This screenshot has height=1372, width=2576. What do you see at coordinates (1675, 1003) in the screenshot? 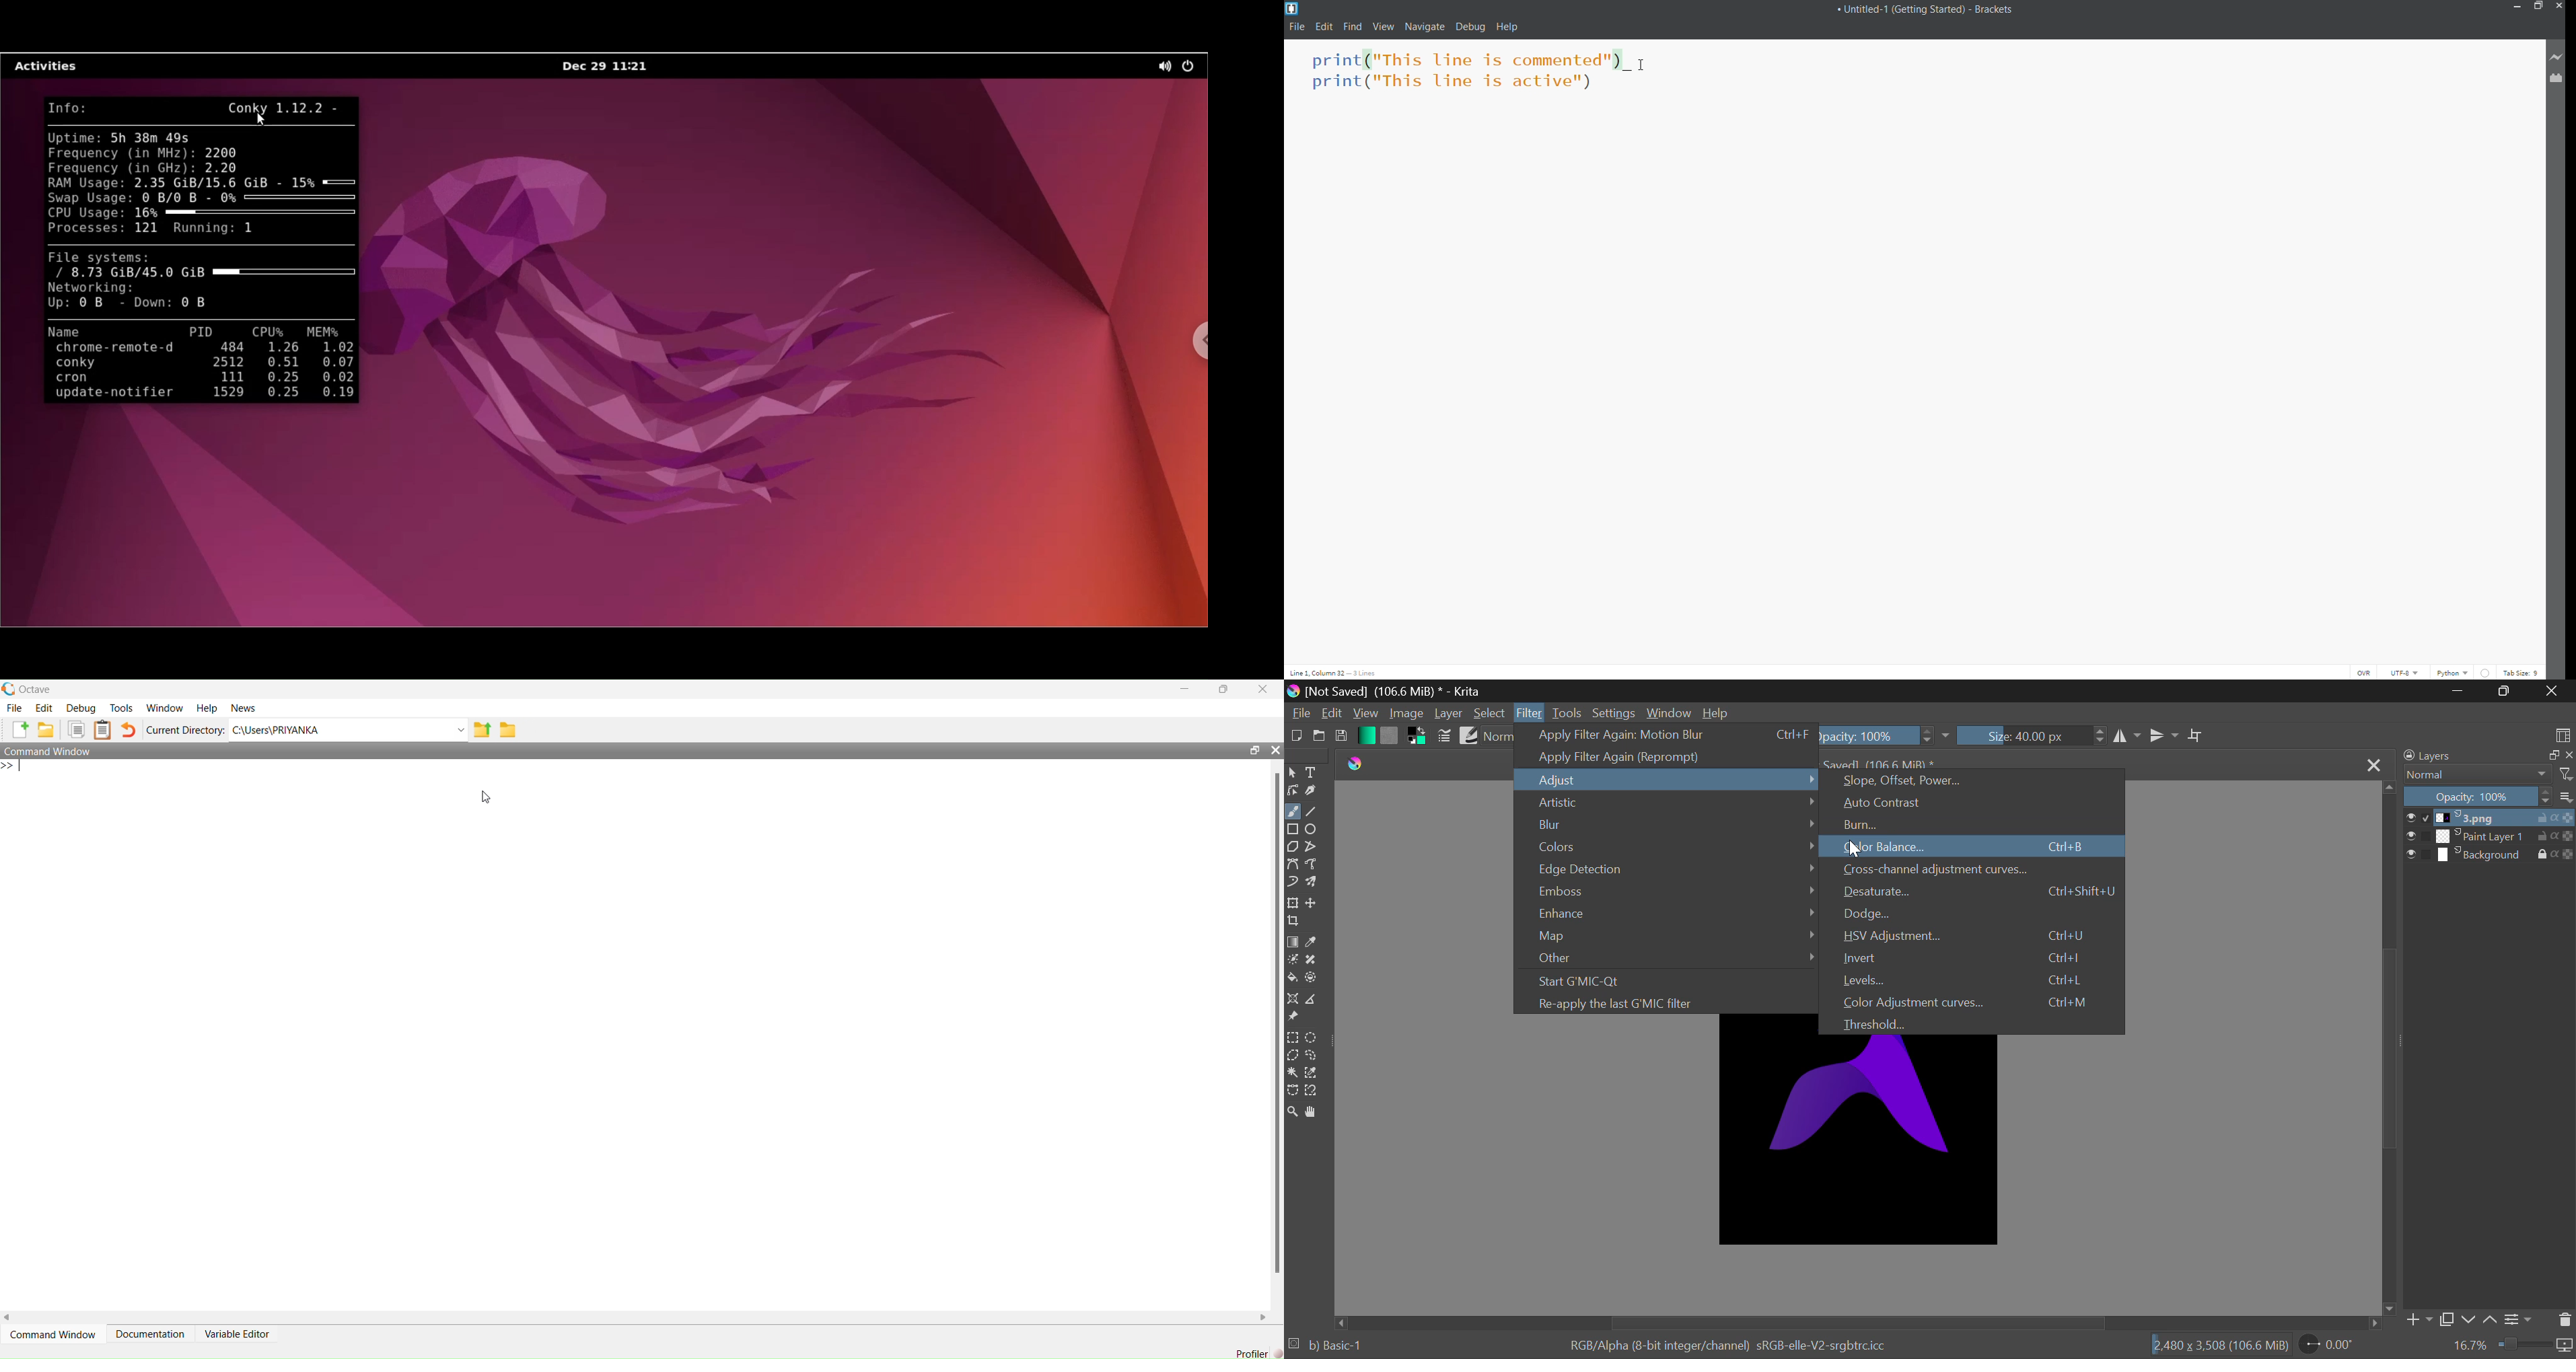
I see `Re-apply the last GMIC filter` at bounding box center [1675, 1003].